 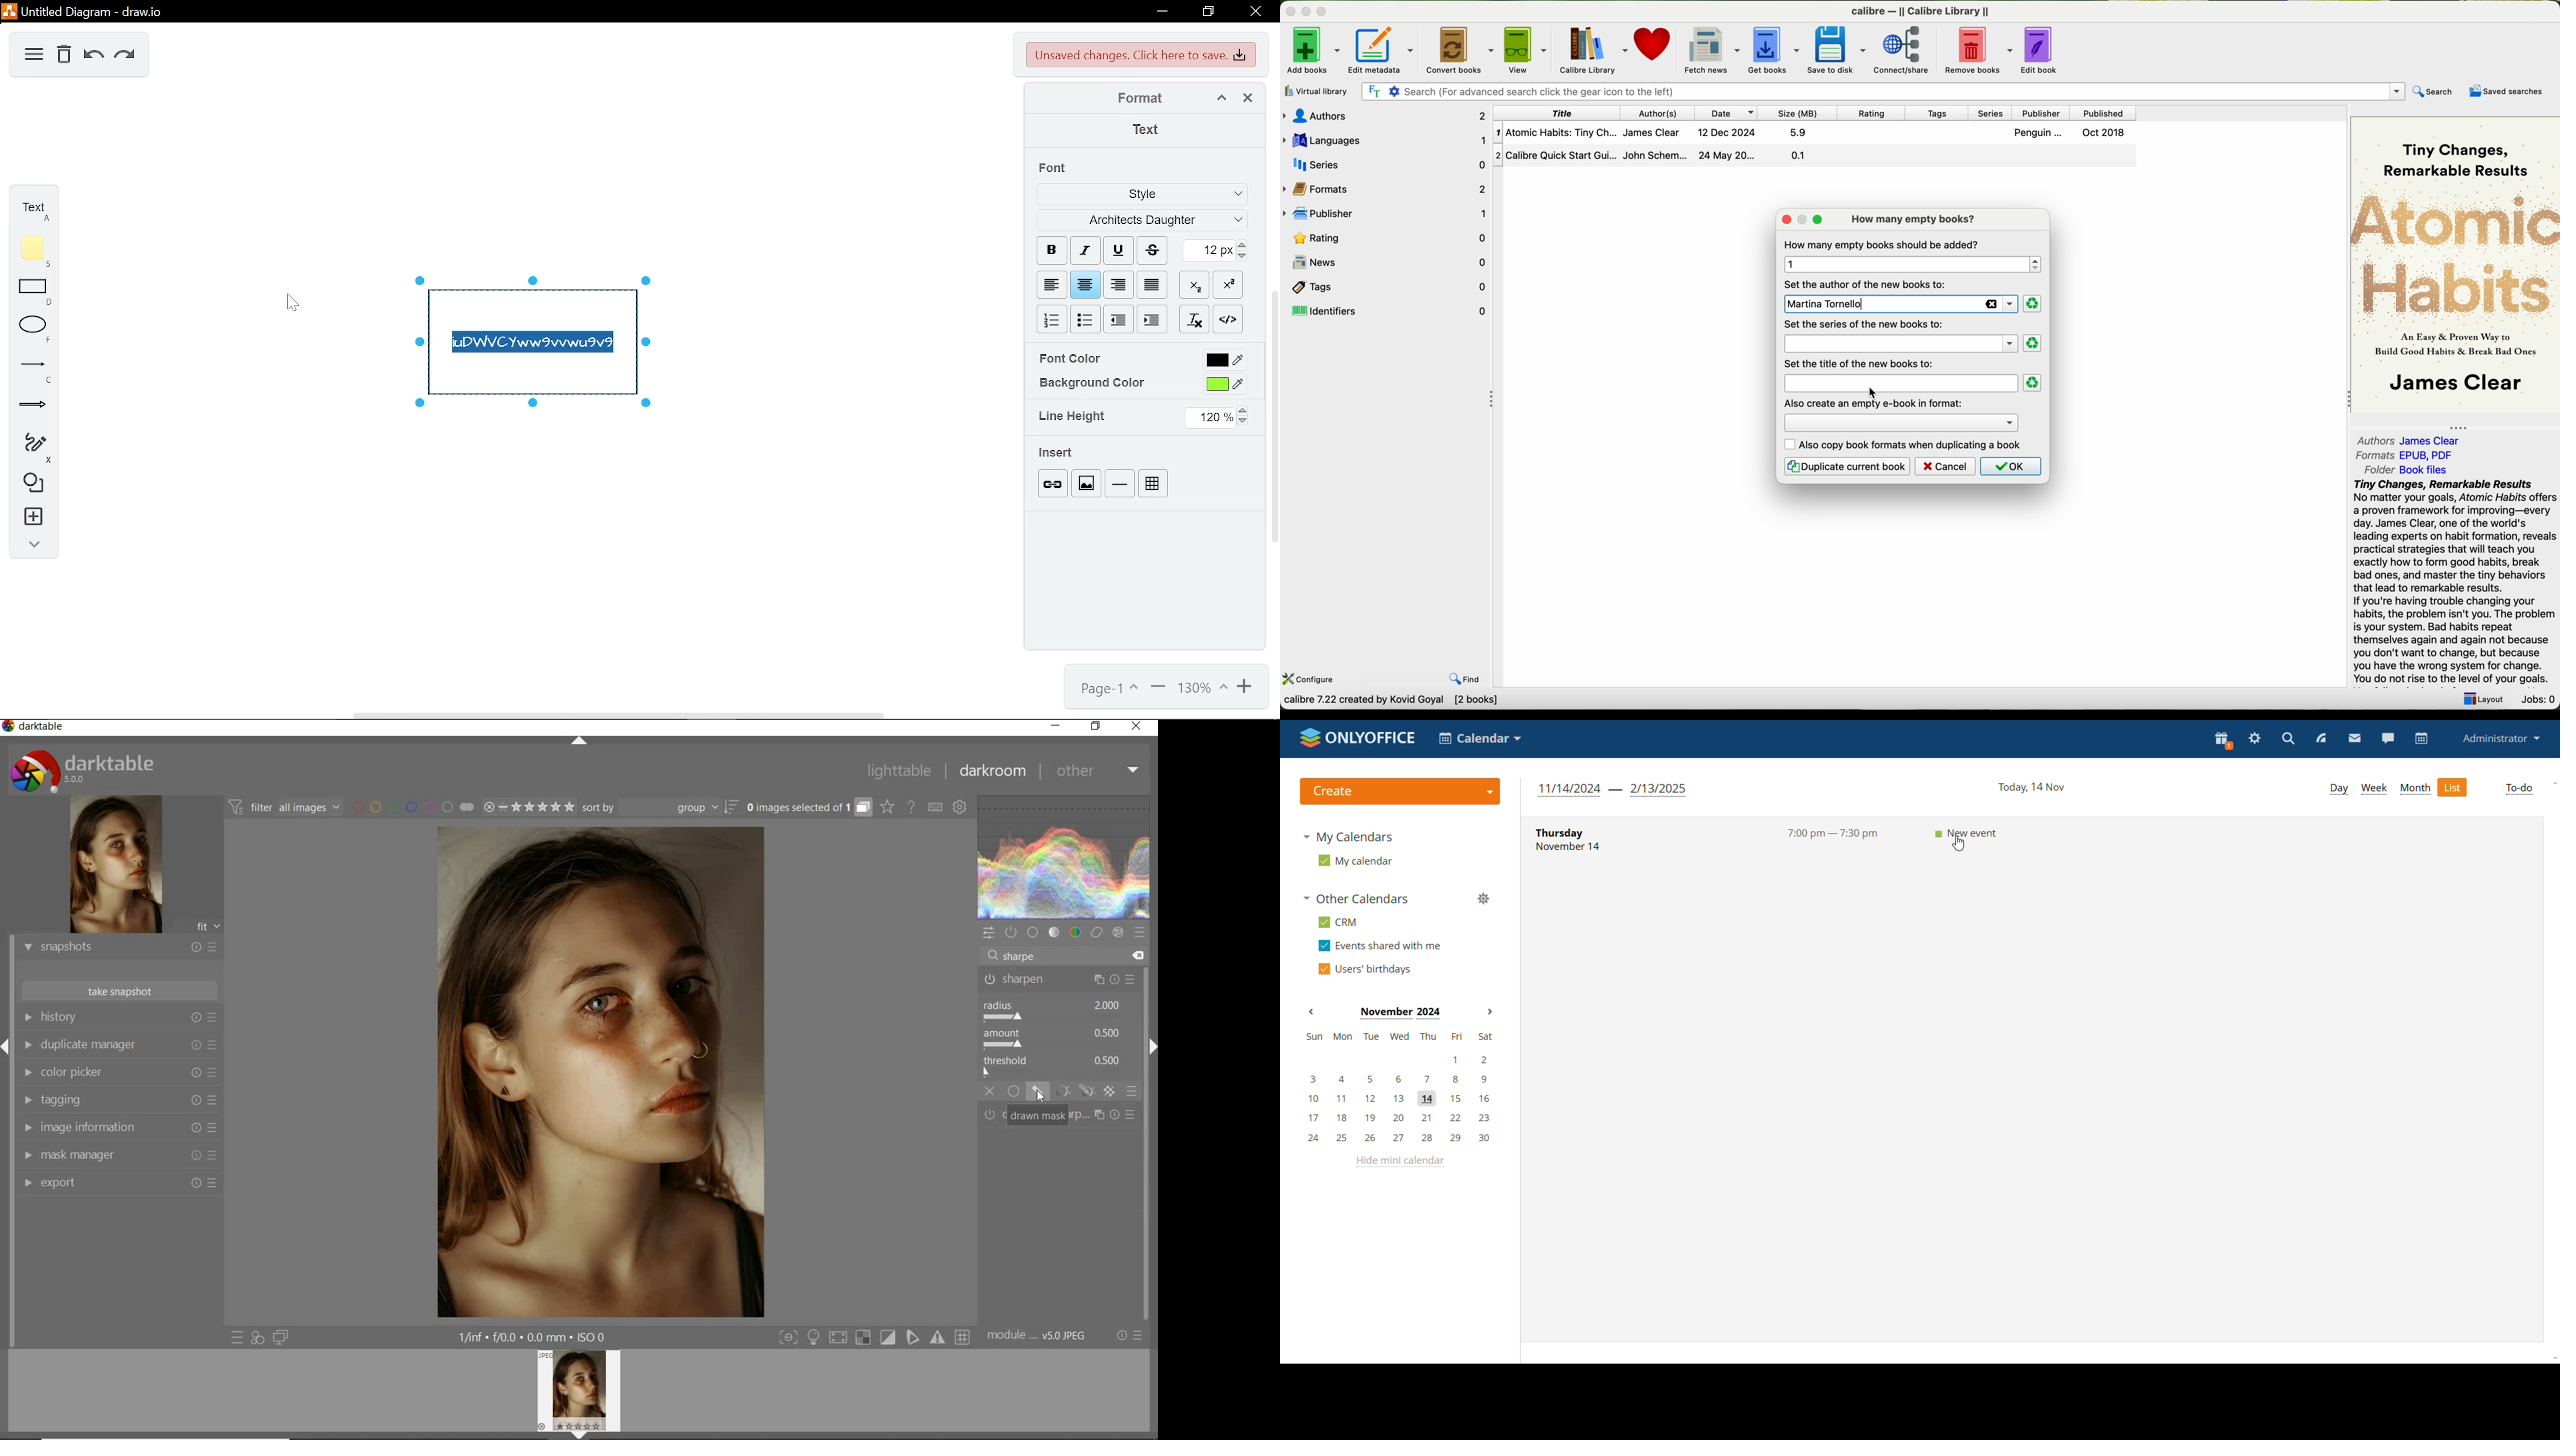 What do you see at coordinates (535, 1337) in the screenshot?
I see `other display information` at bounding box center [535, 1337].